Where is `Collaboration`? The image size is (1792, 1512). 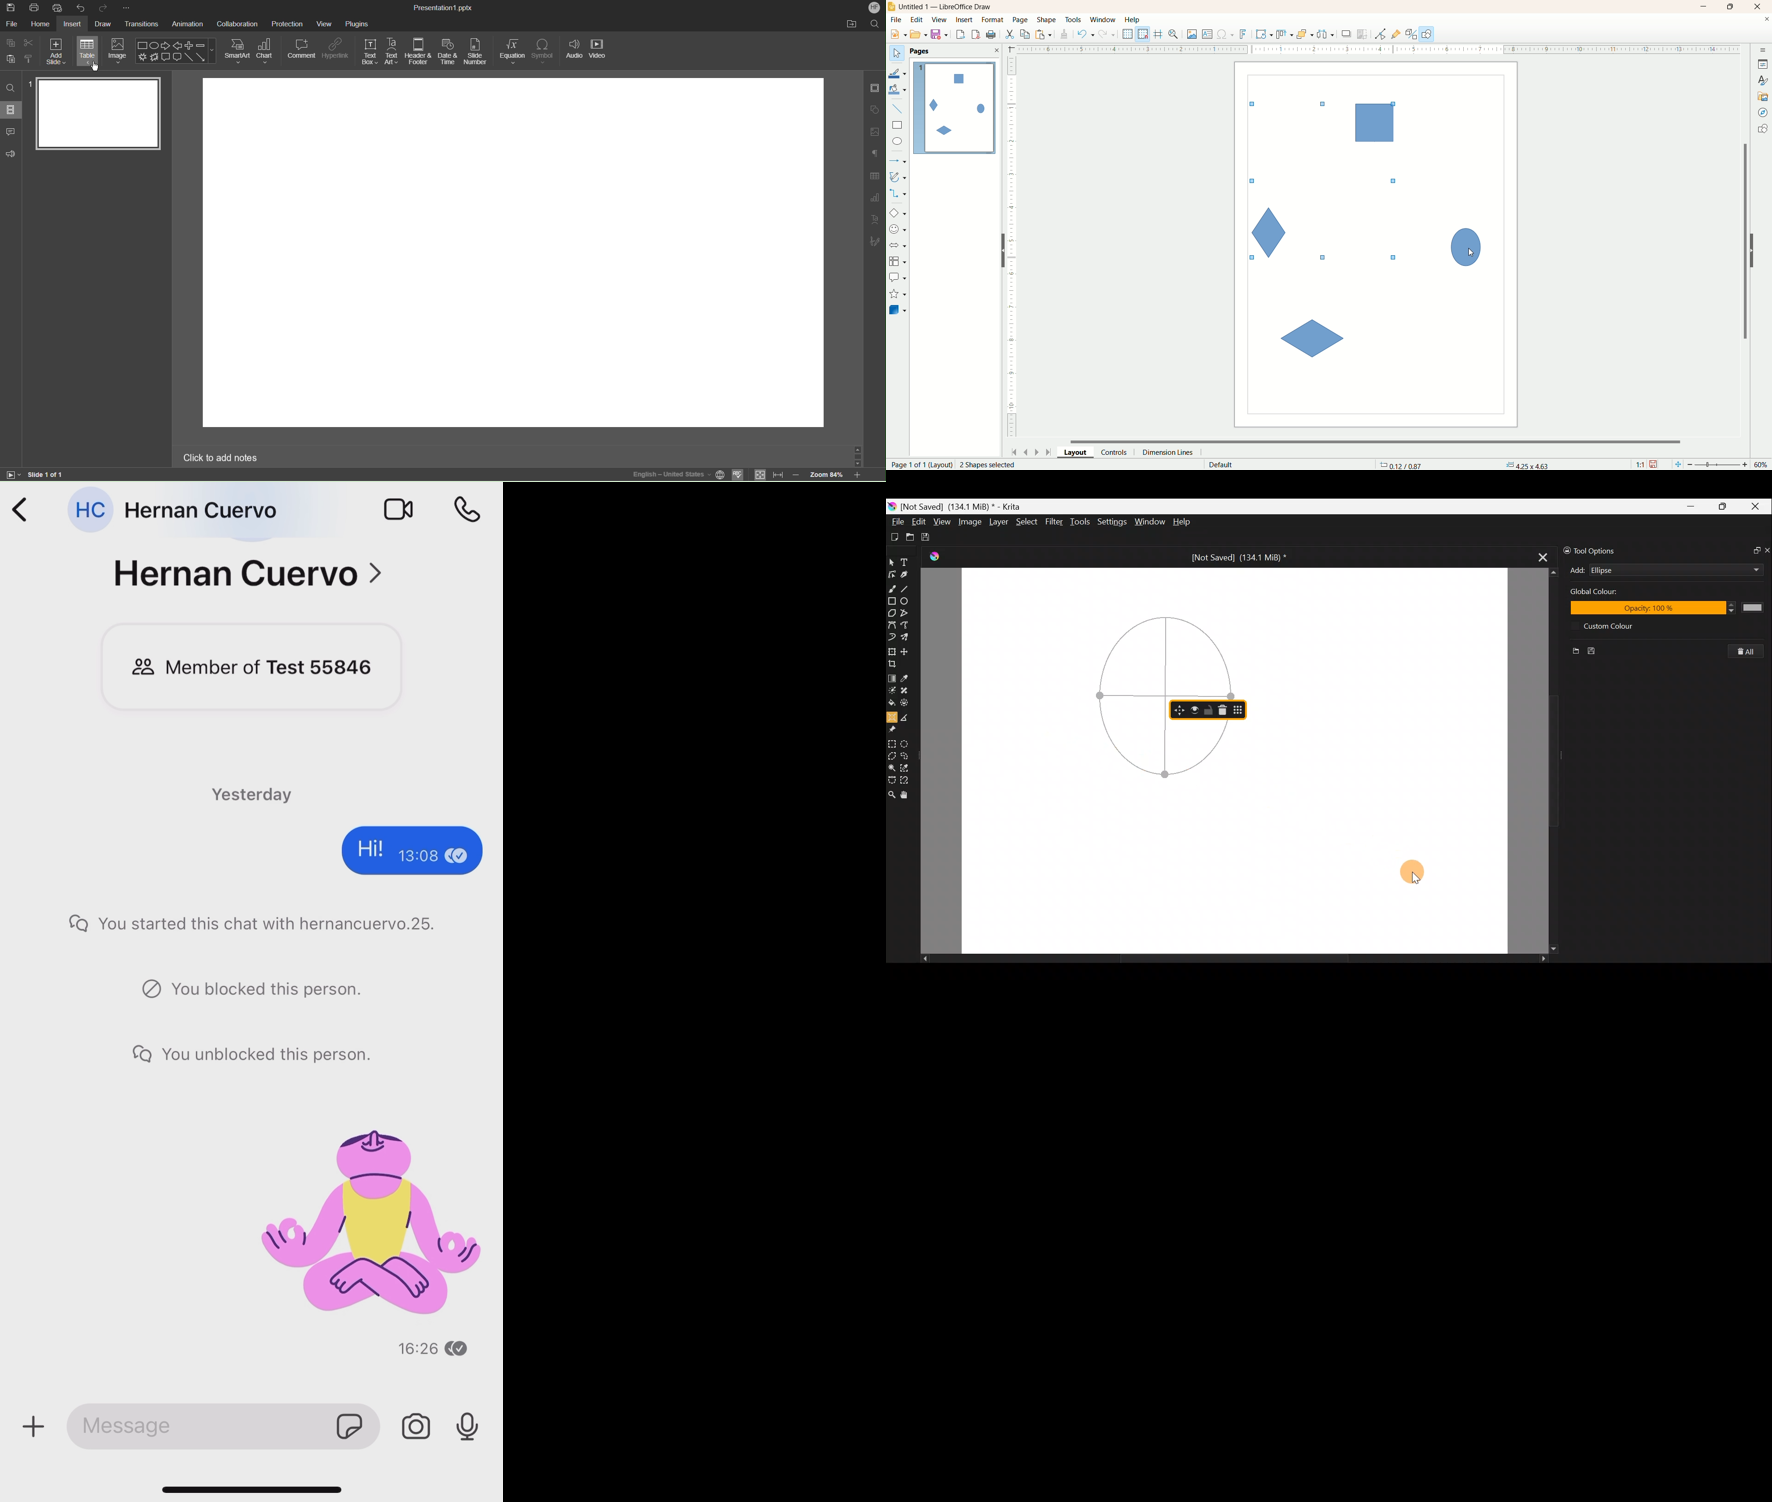
Collaboration is located at coordinates (237, 24).